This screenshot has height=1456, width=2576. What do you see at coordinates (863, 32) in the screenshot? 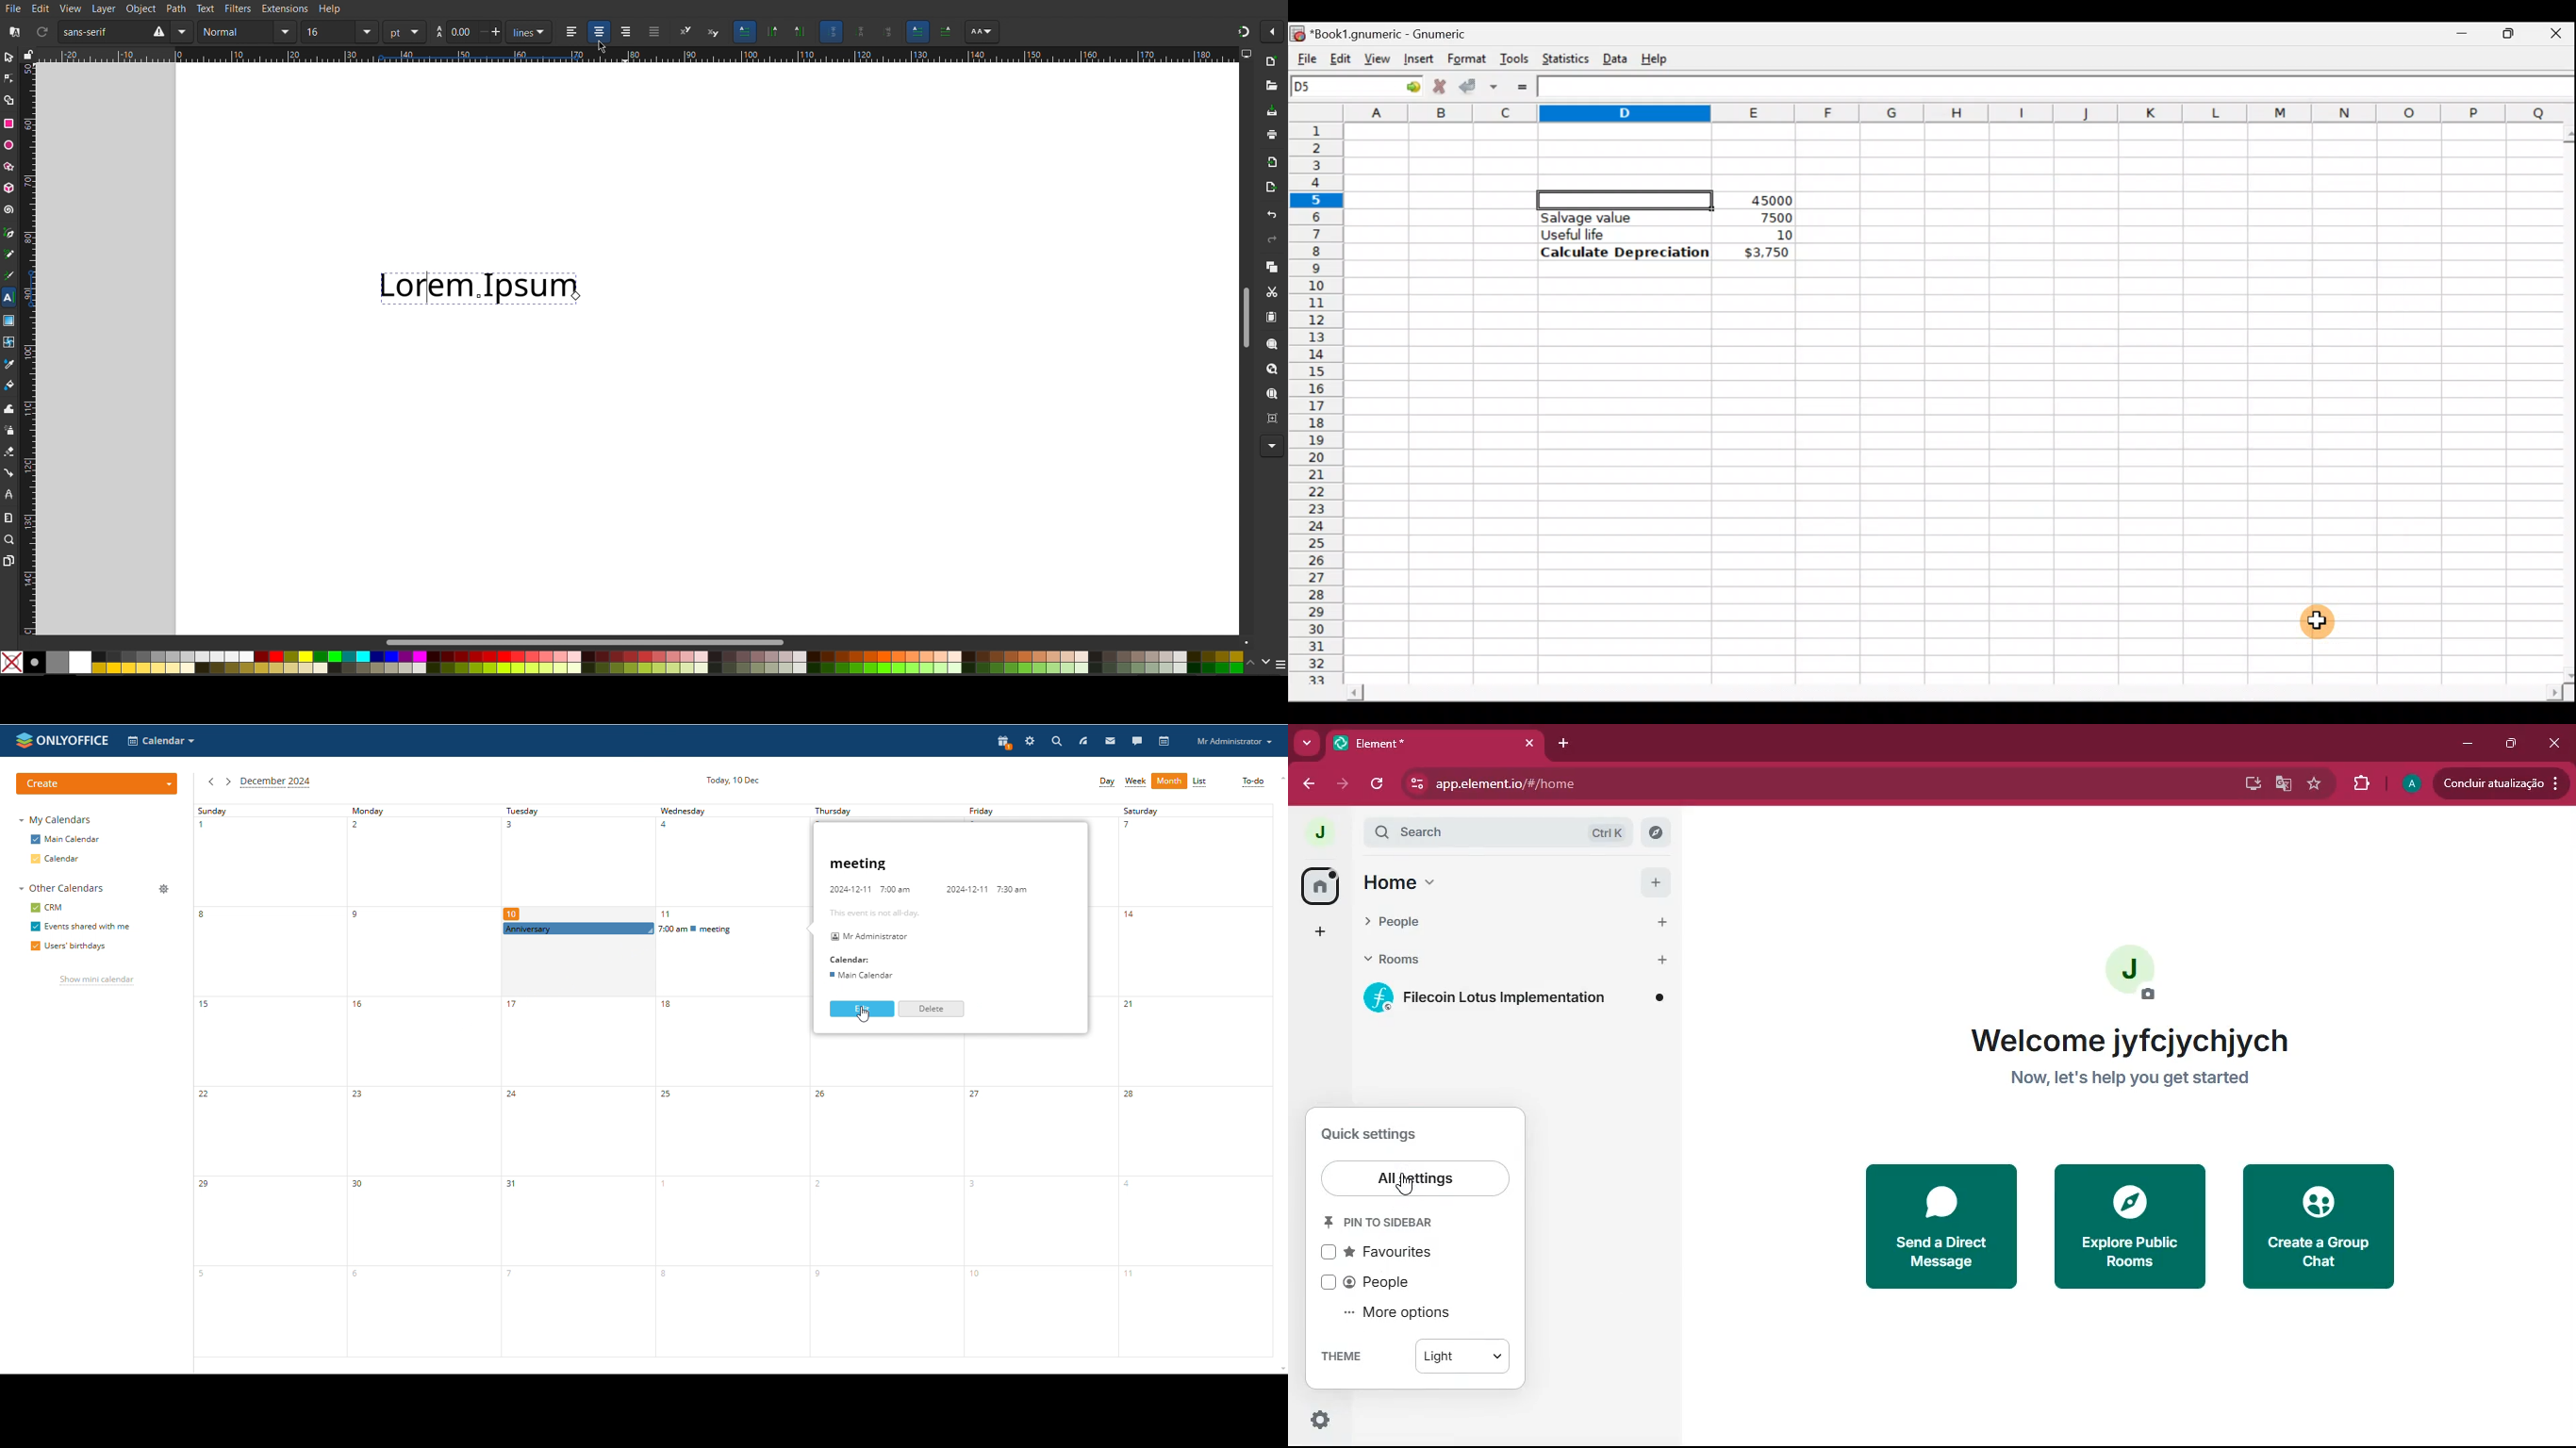
I see `Upright glpyh annotation` at bounding box center [863, 32].